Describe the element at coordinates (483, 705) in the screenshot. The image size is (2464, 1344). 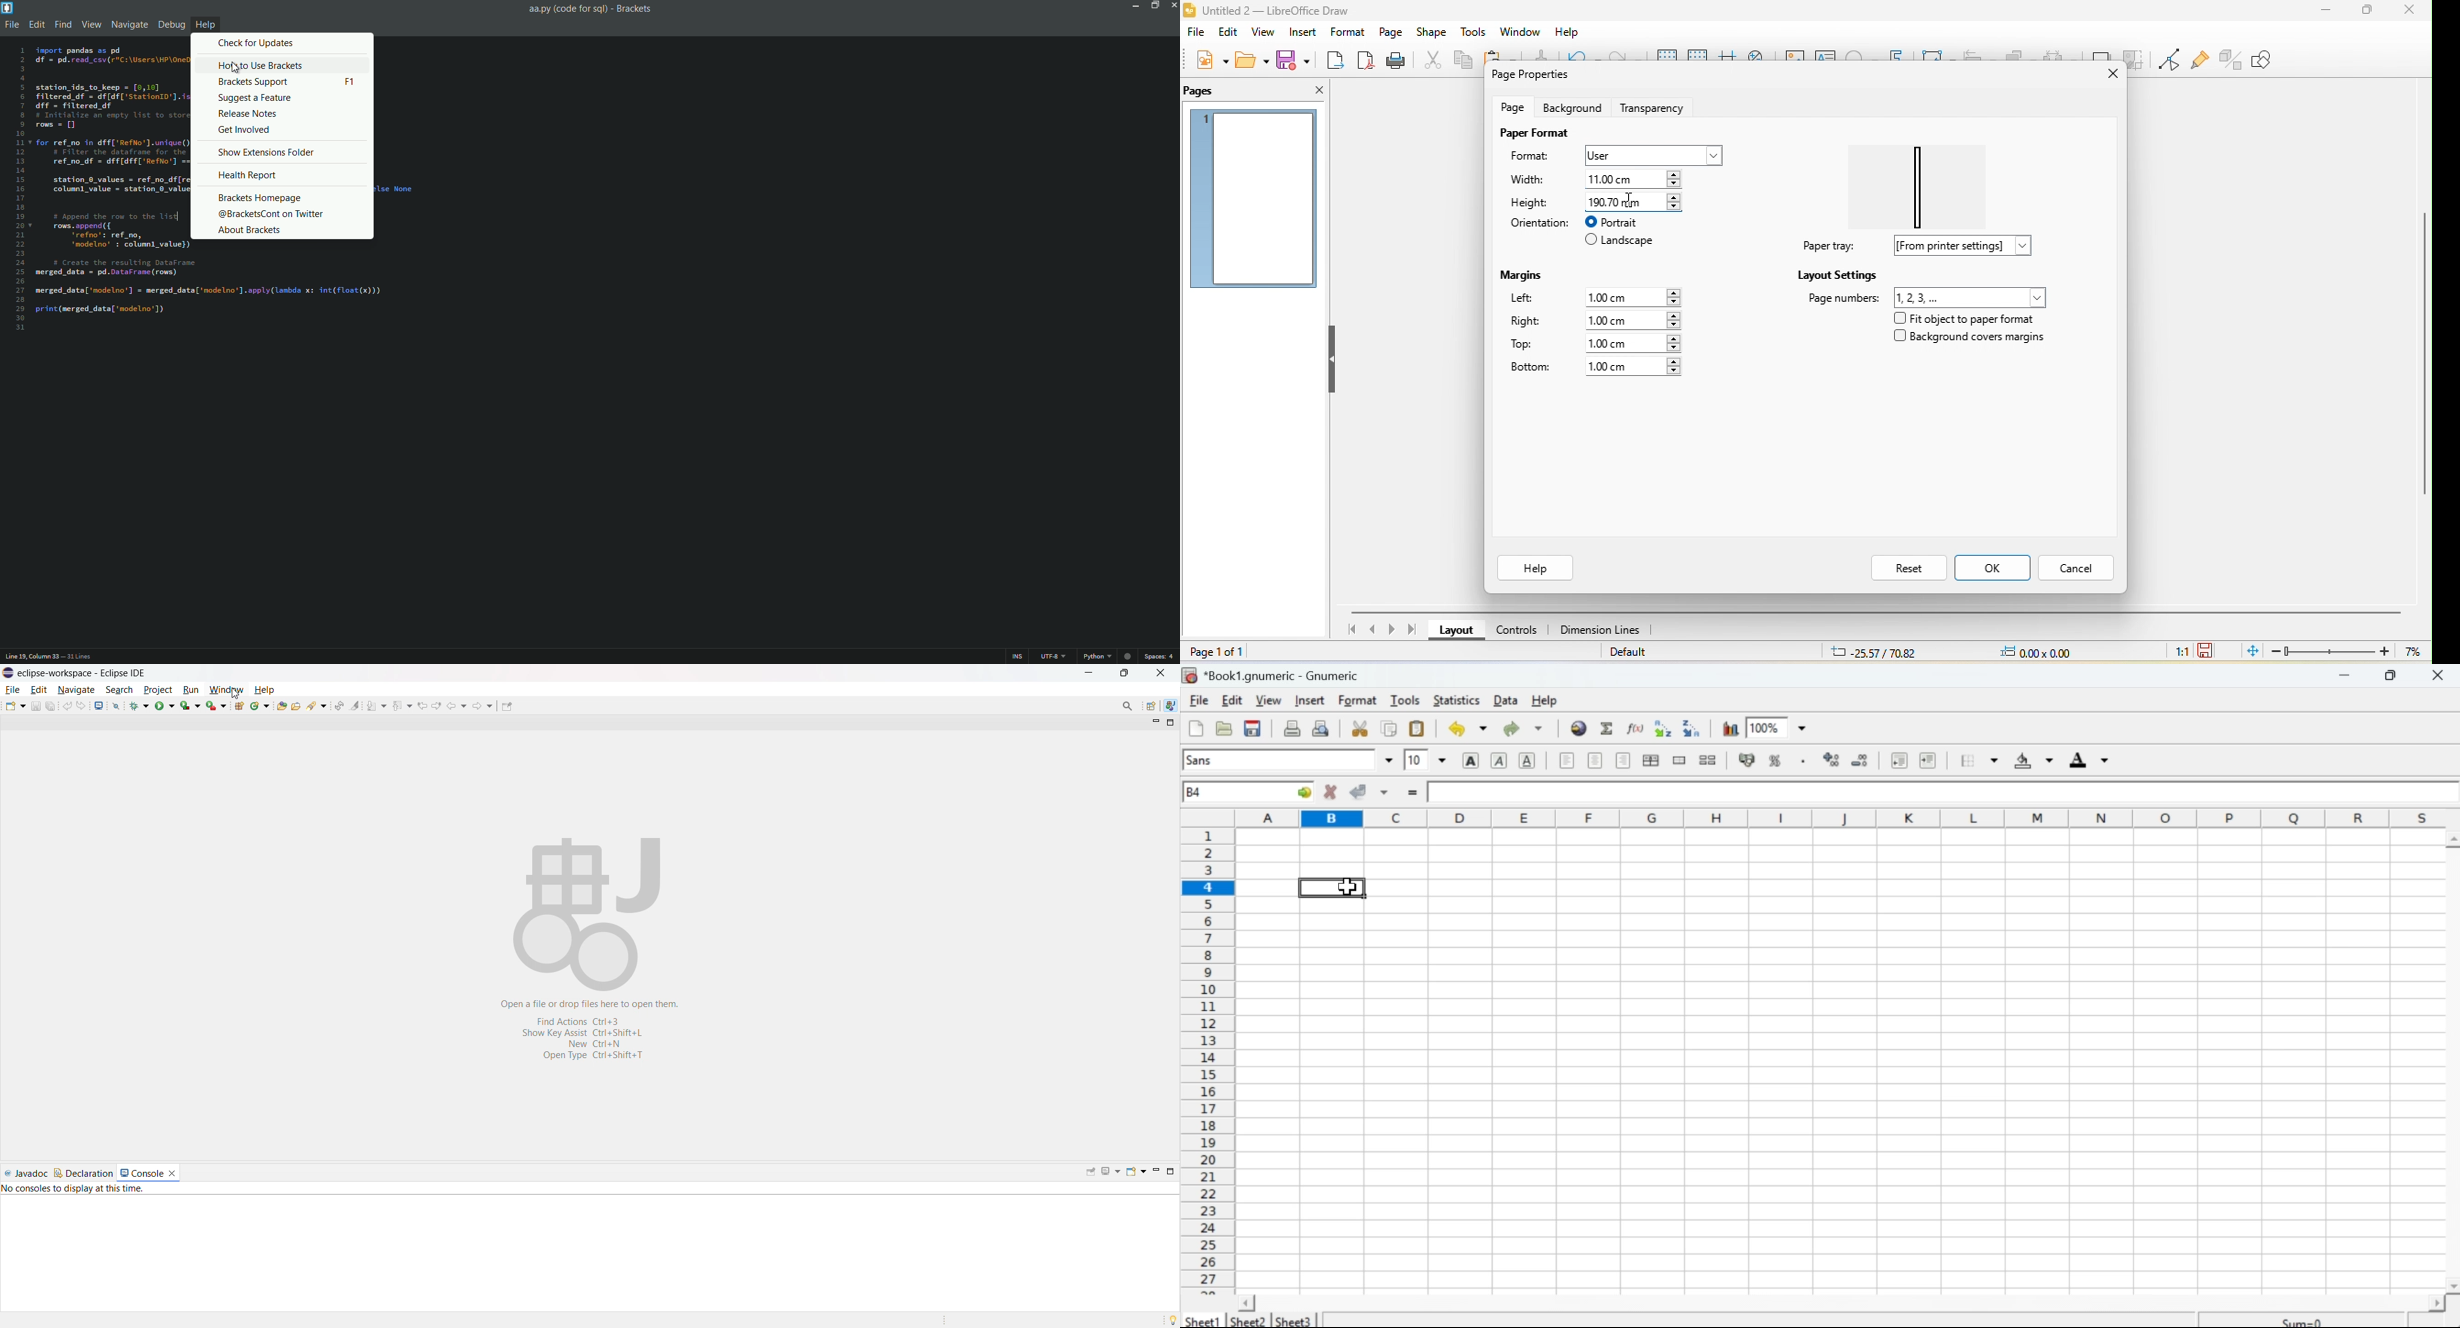
I see `forward` at that location.